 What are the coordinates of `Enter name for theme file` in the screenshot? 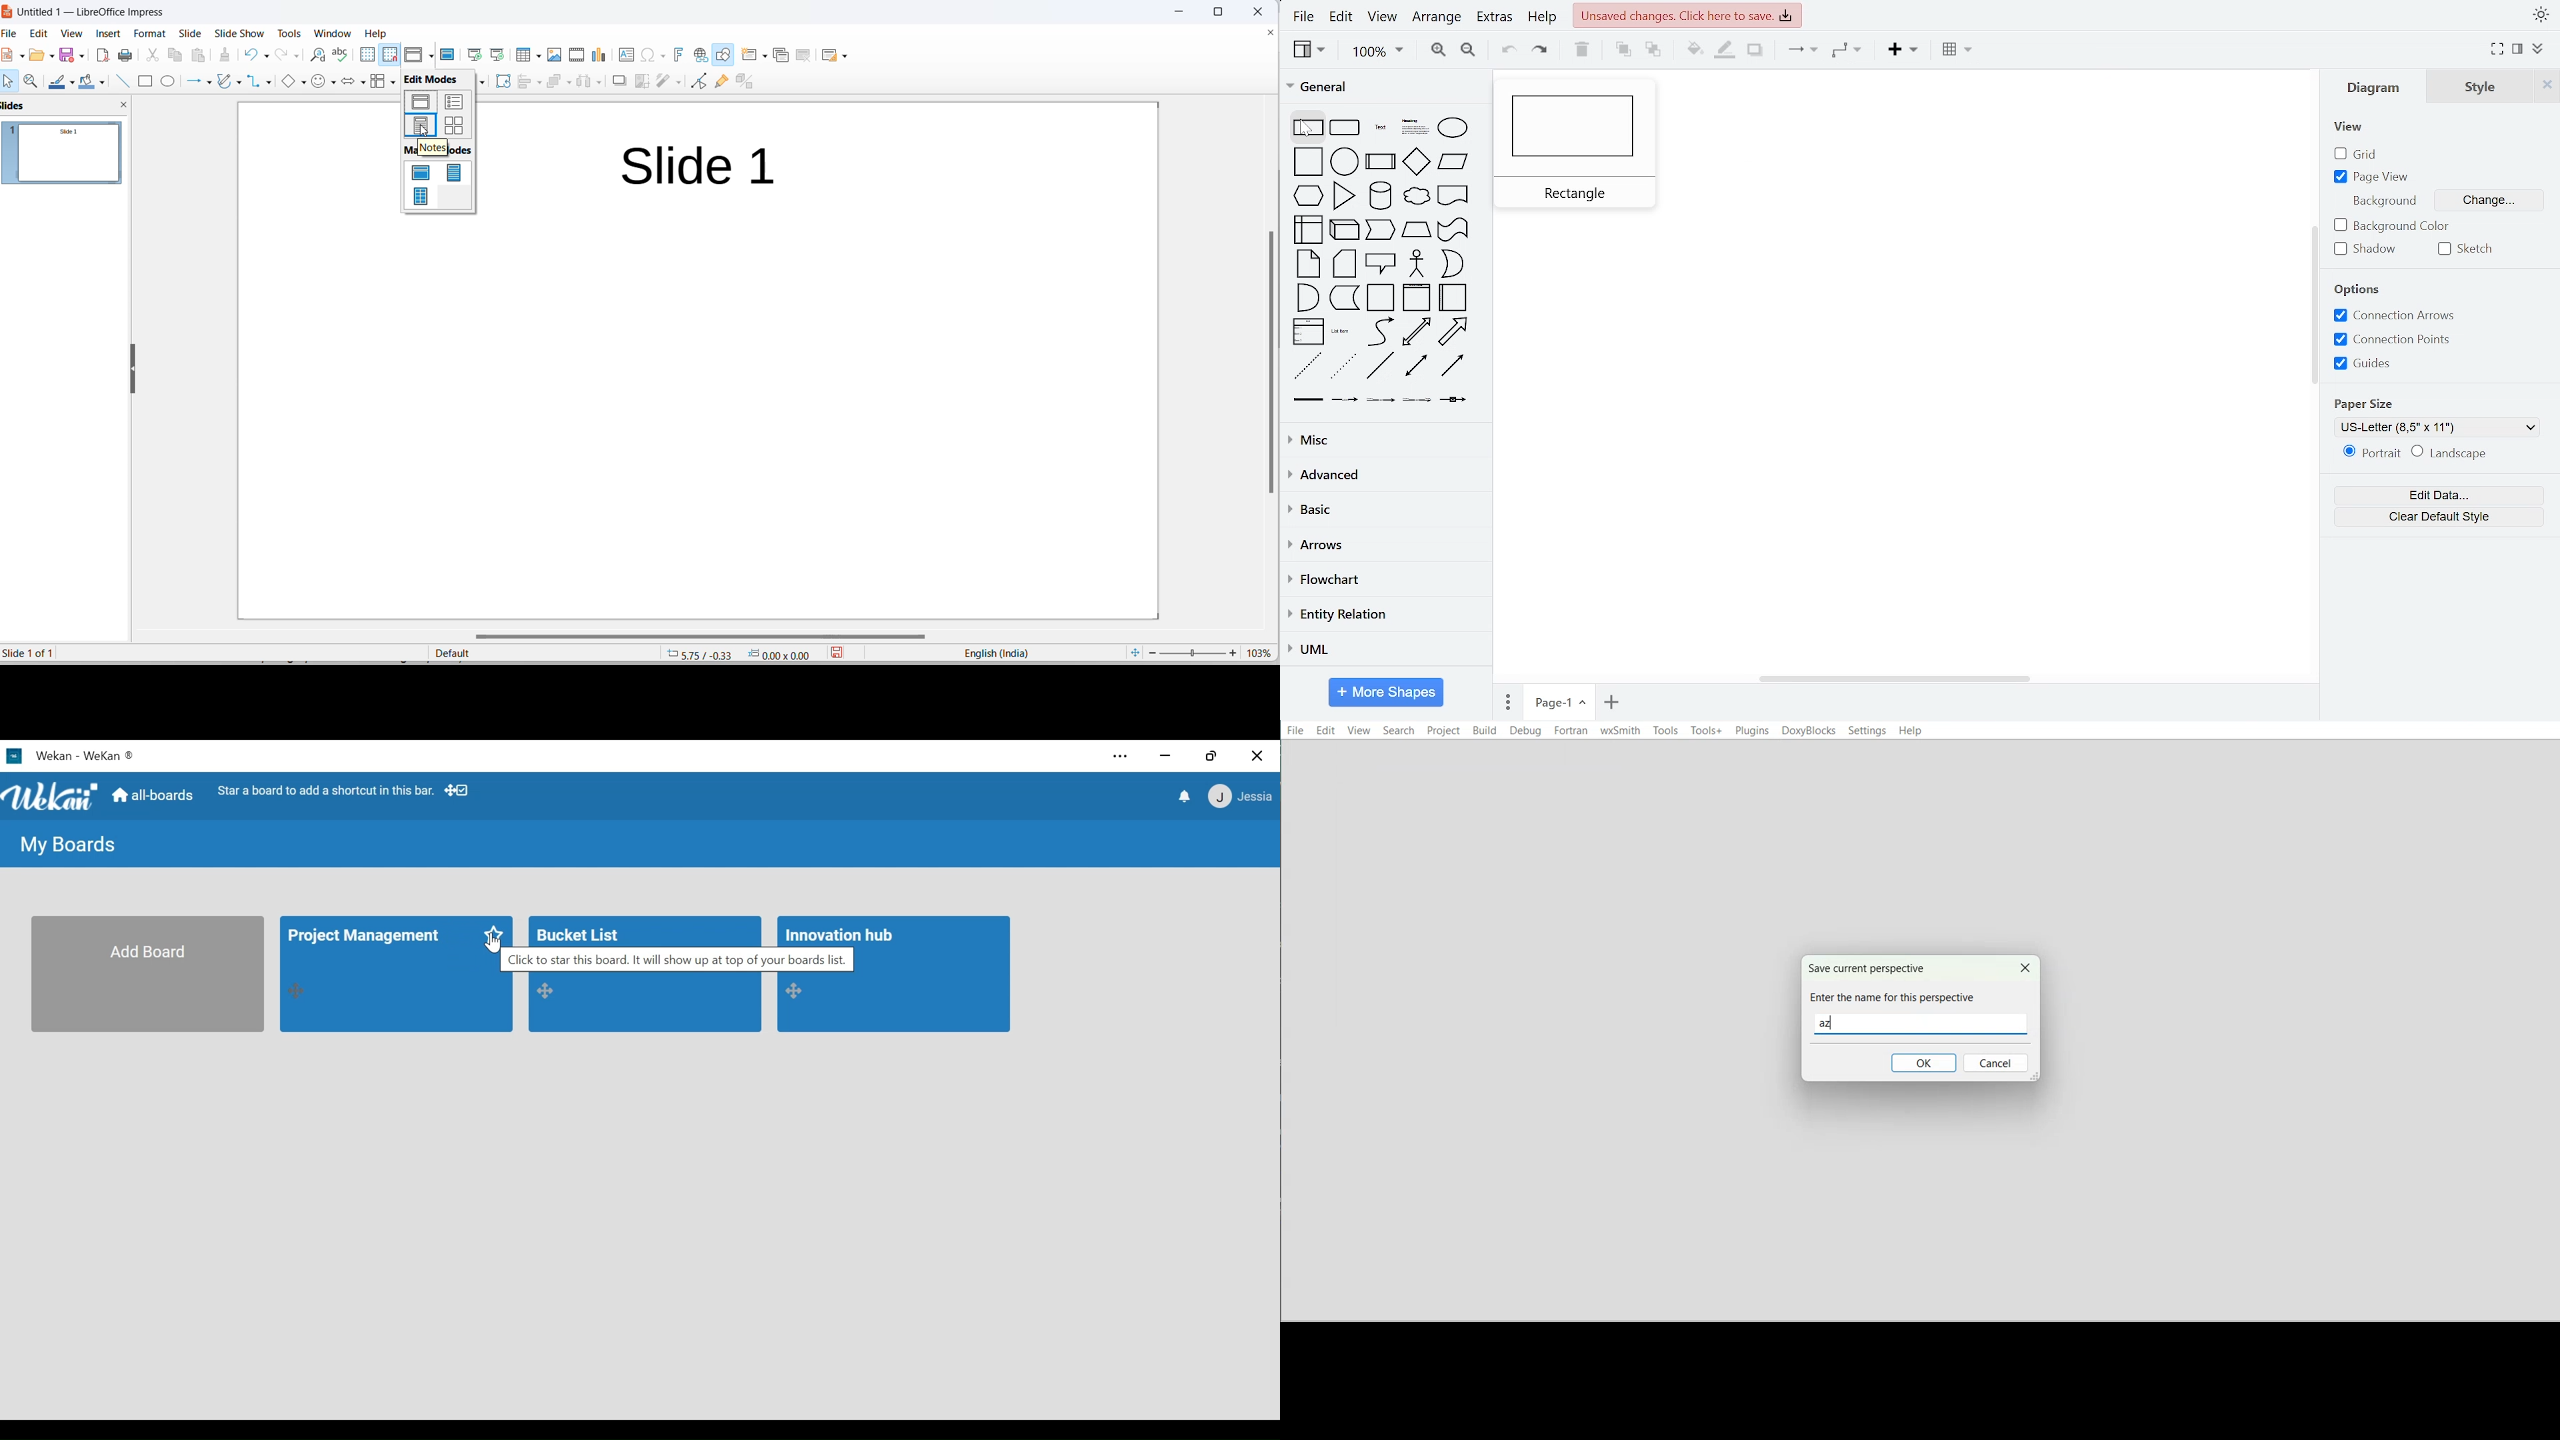 It's located at (1919, 1024).